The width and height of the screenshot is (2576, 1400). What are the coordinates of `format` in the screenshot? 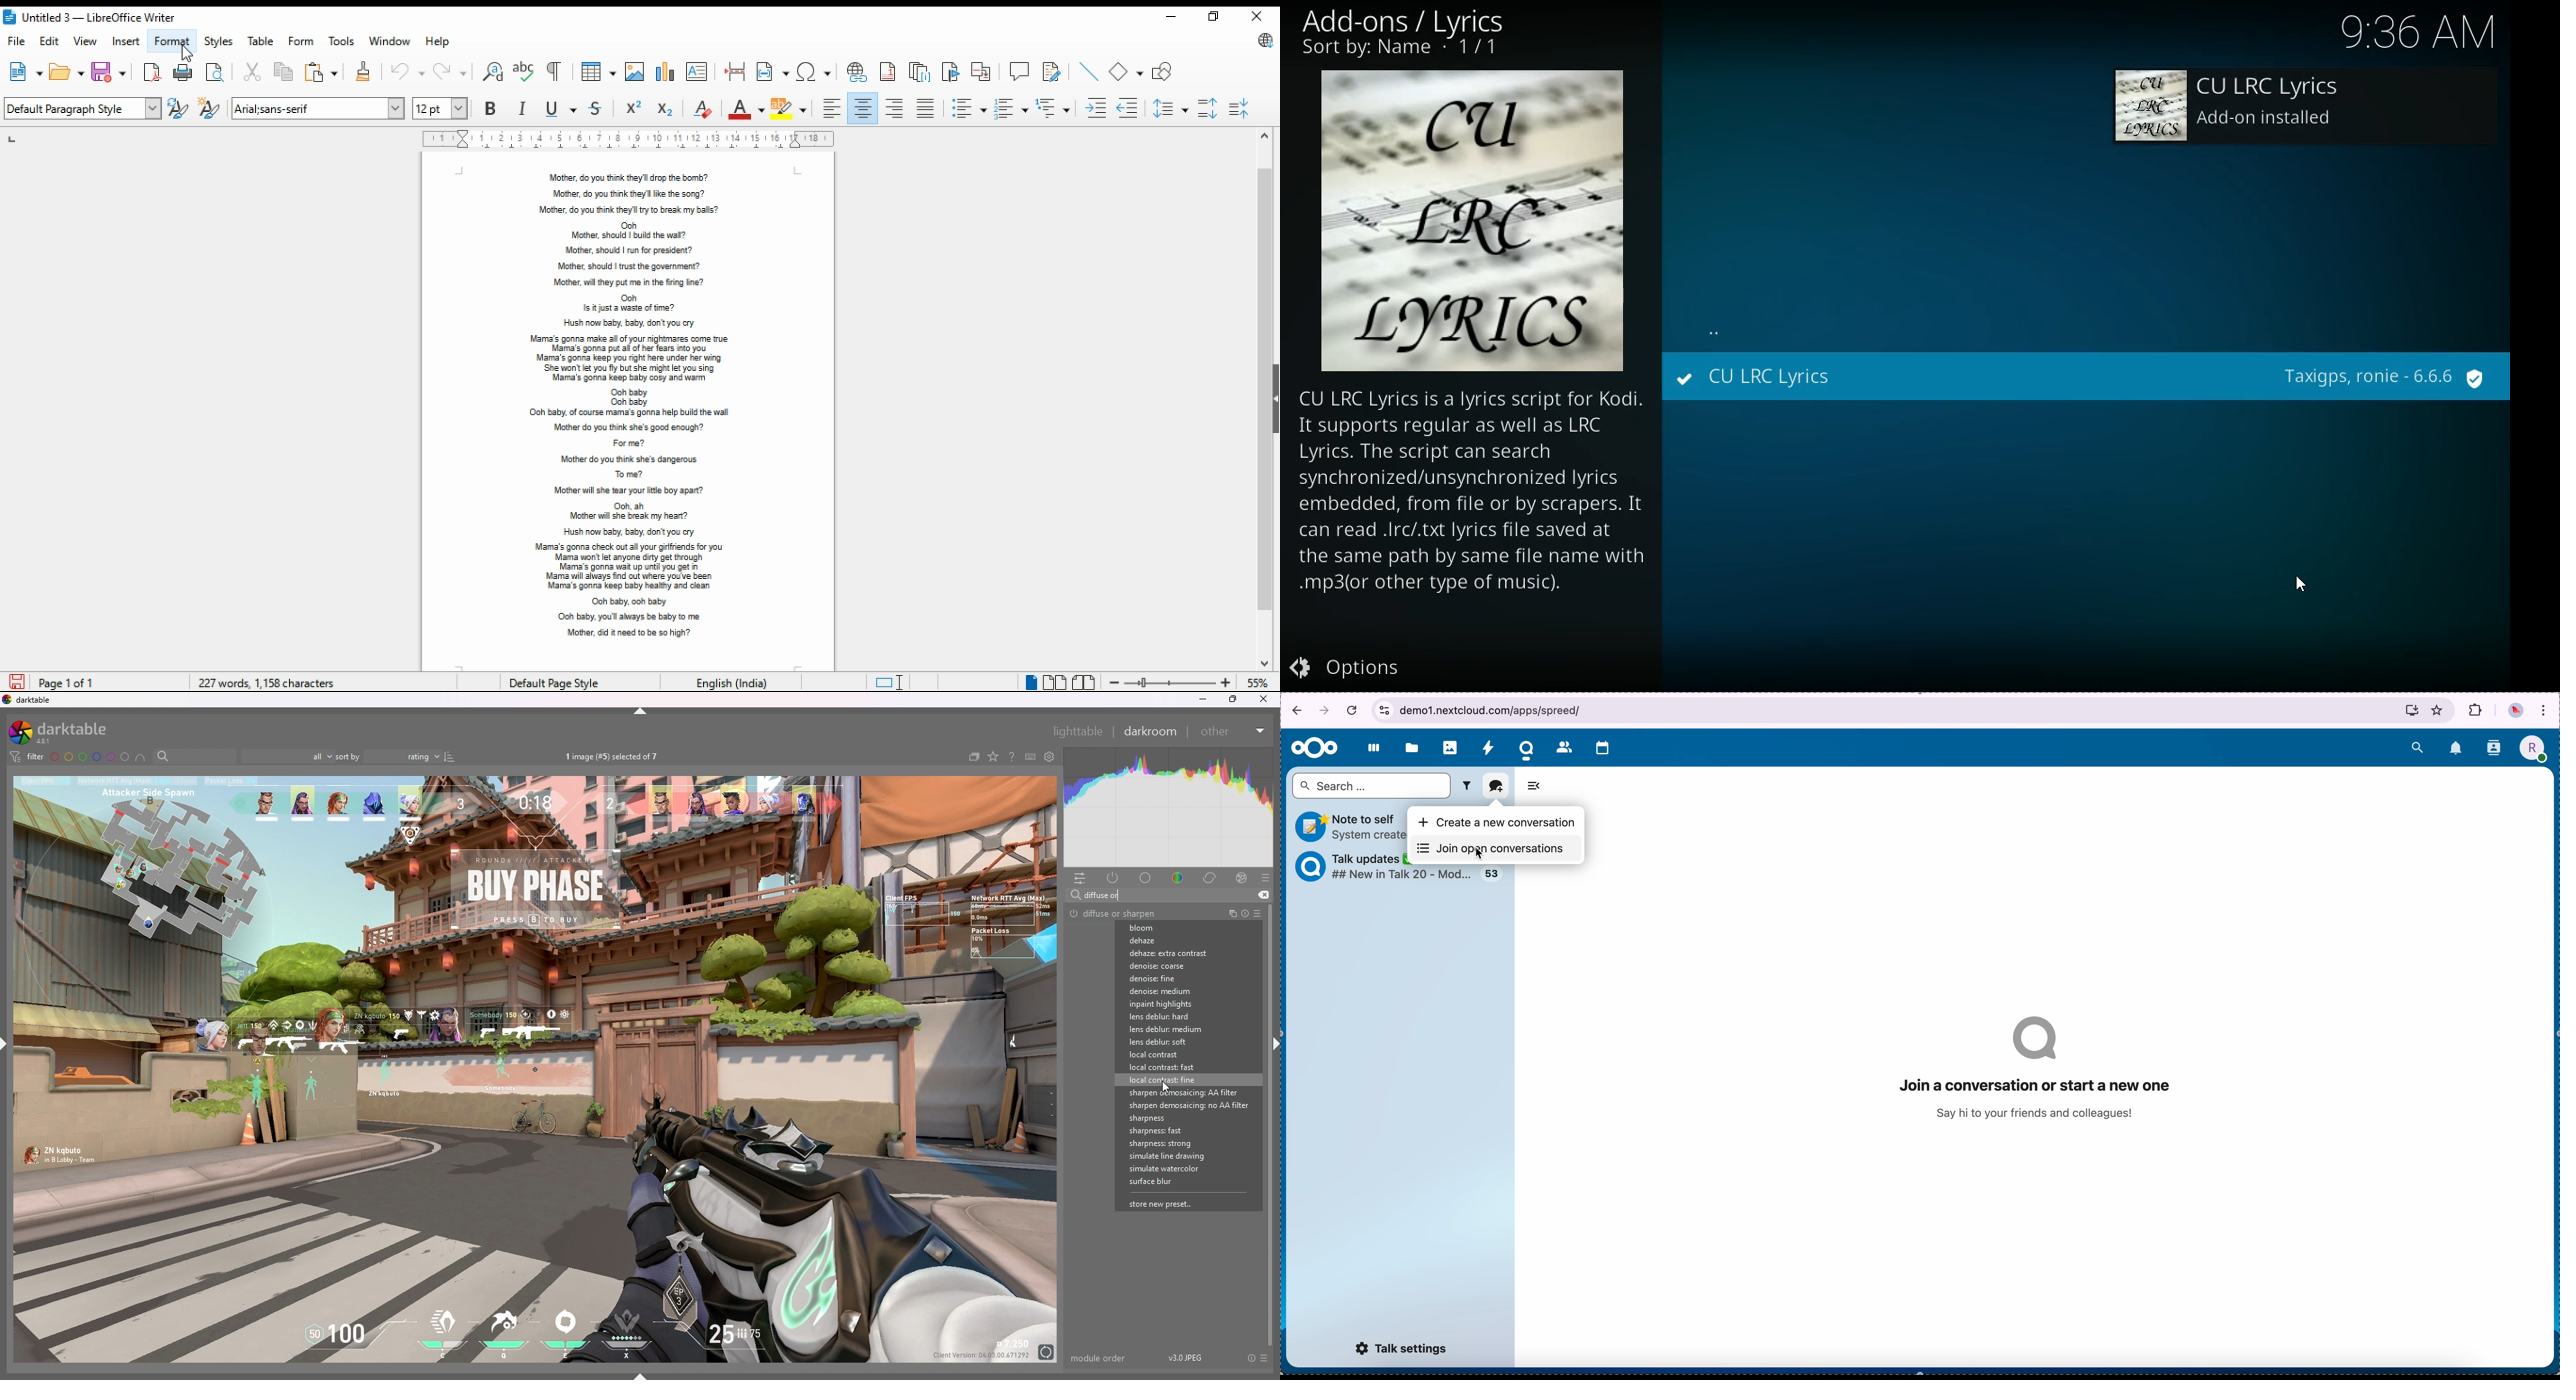 It's located at (172, 40).